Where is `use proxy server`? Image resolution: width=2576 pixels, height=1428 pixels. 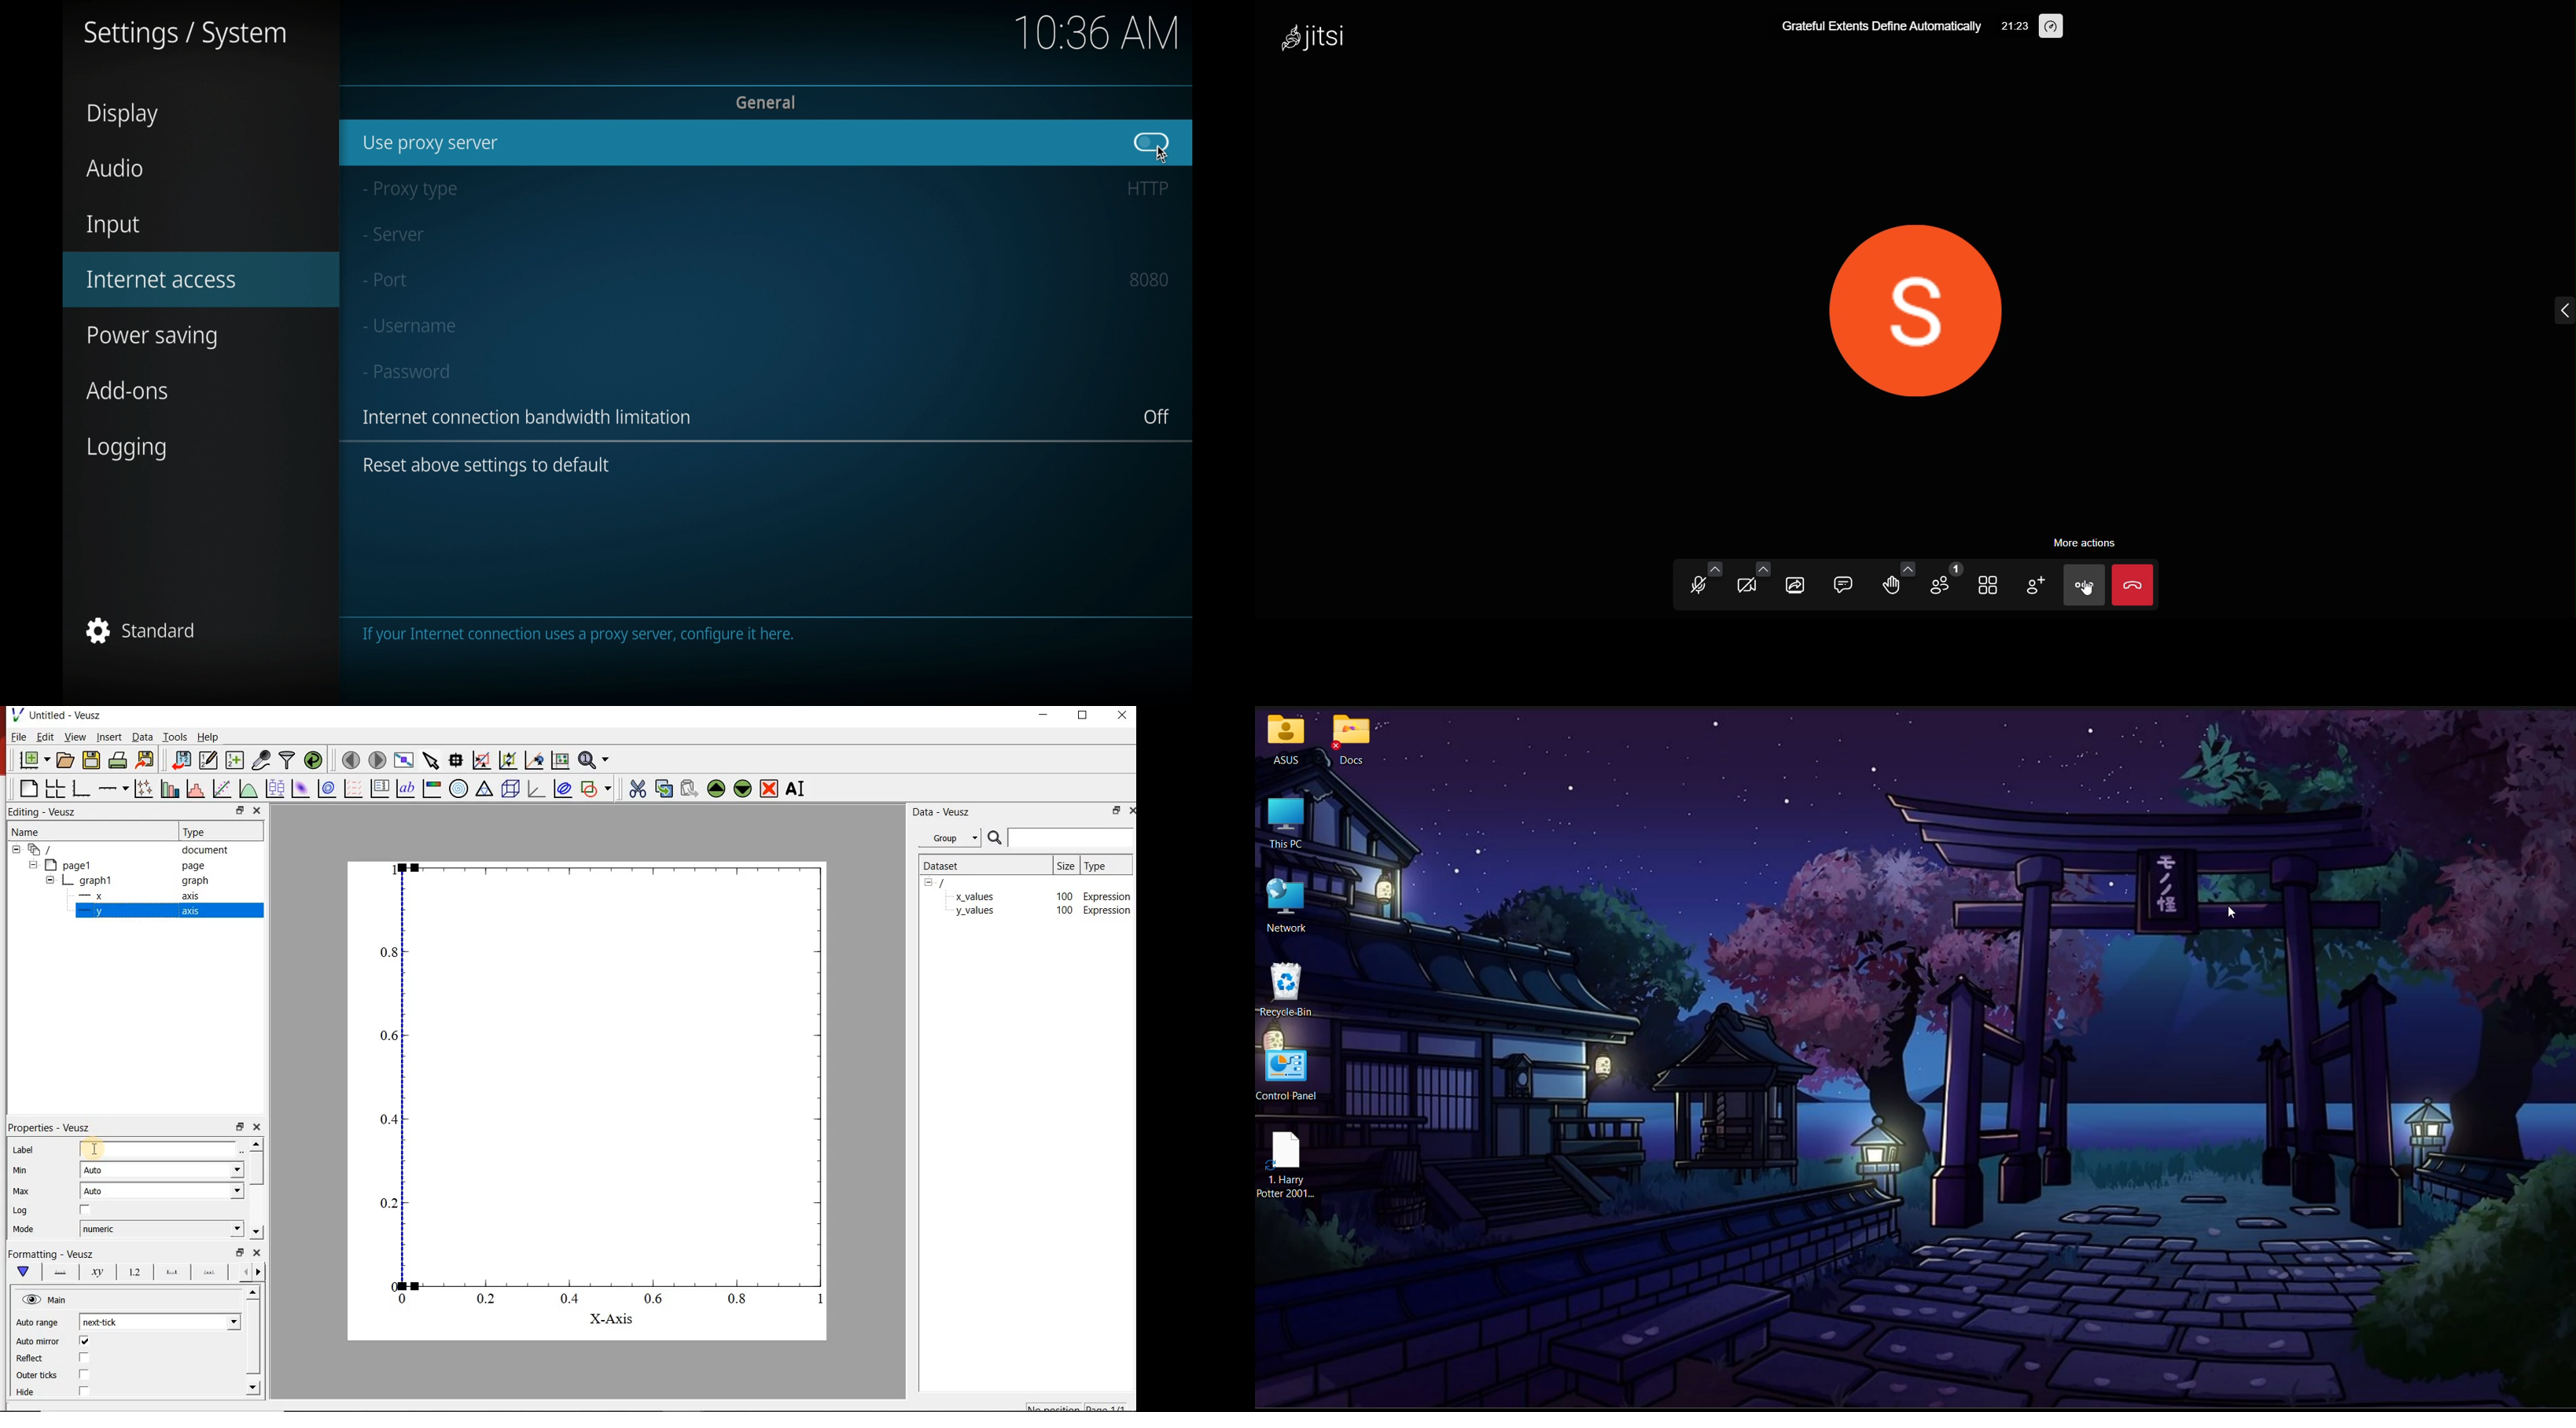
use proxy server is located at coordinates (431, 144).